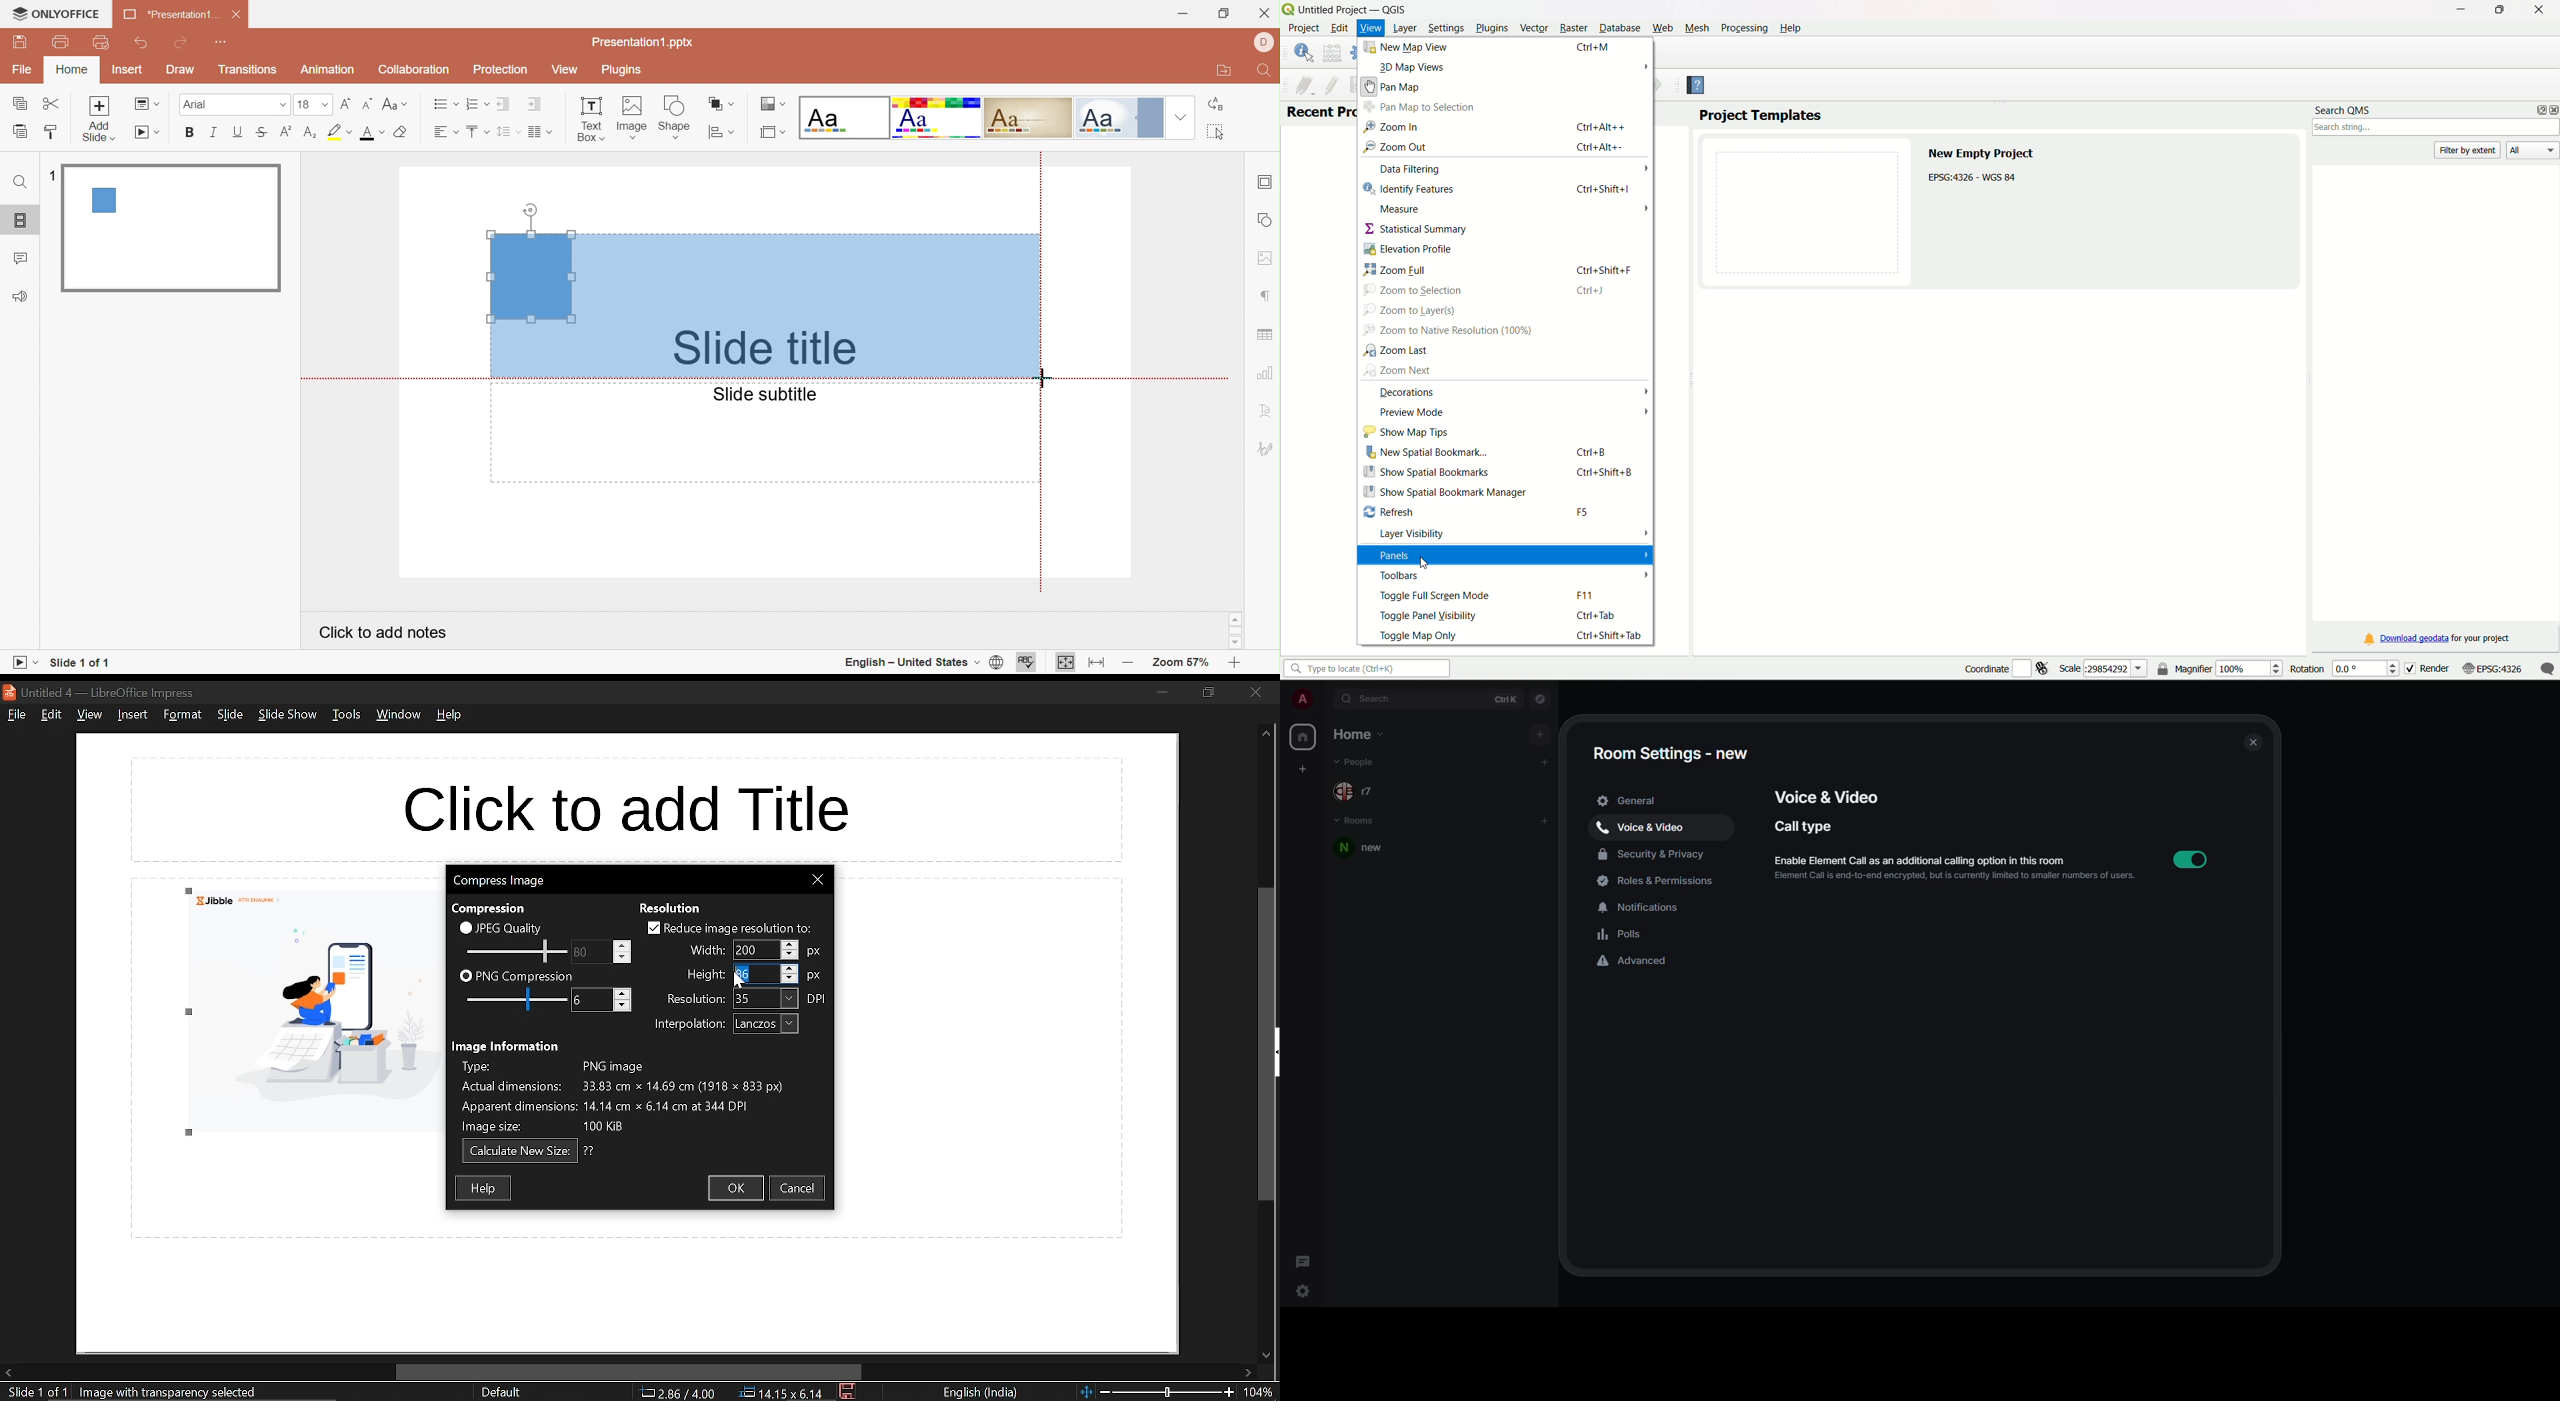 This screenshot has height=1428, width=2576. I want to click on slide show, so click(288, 715).